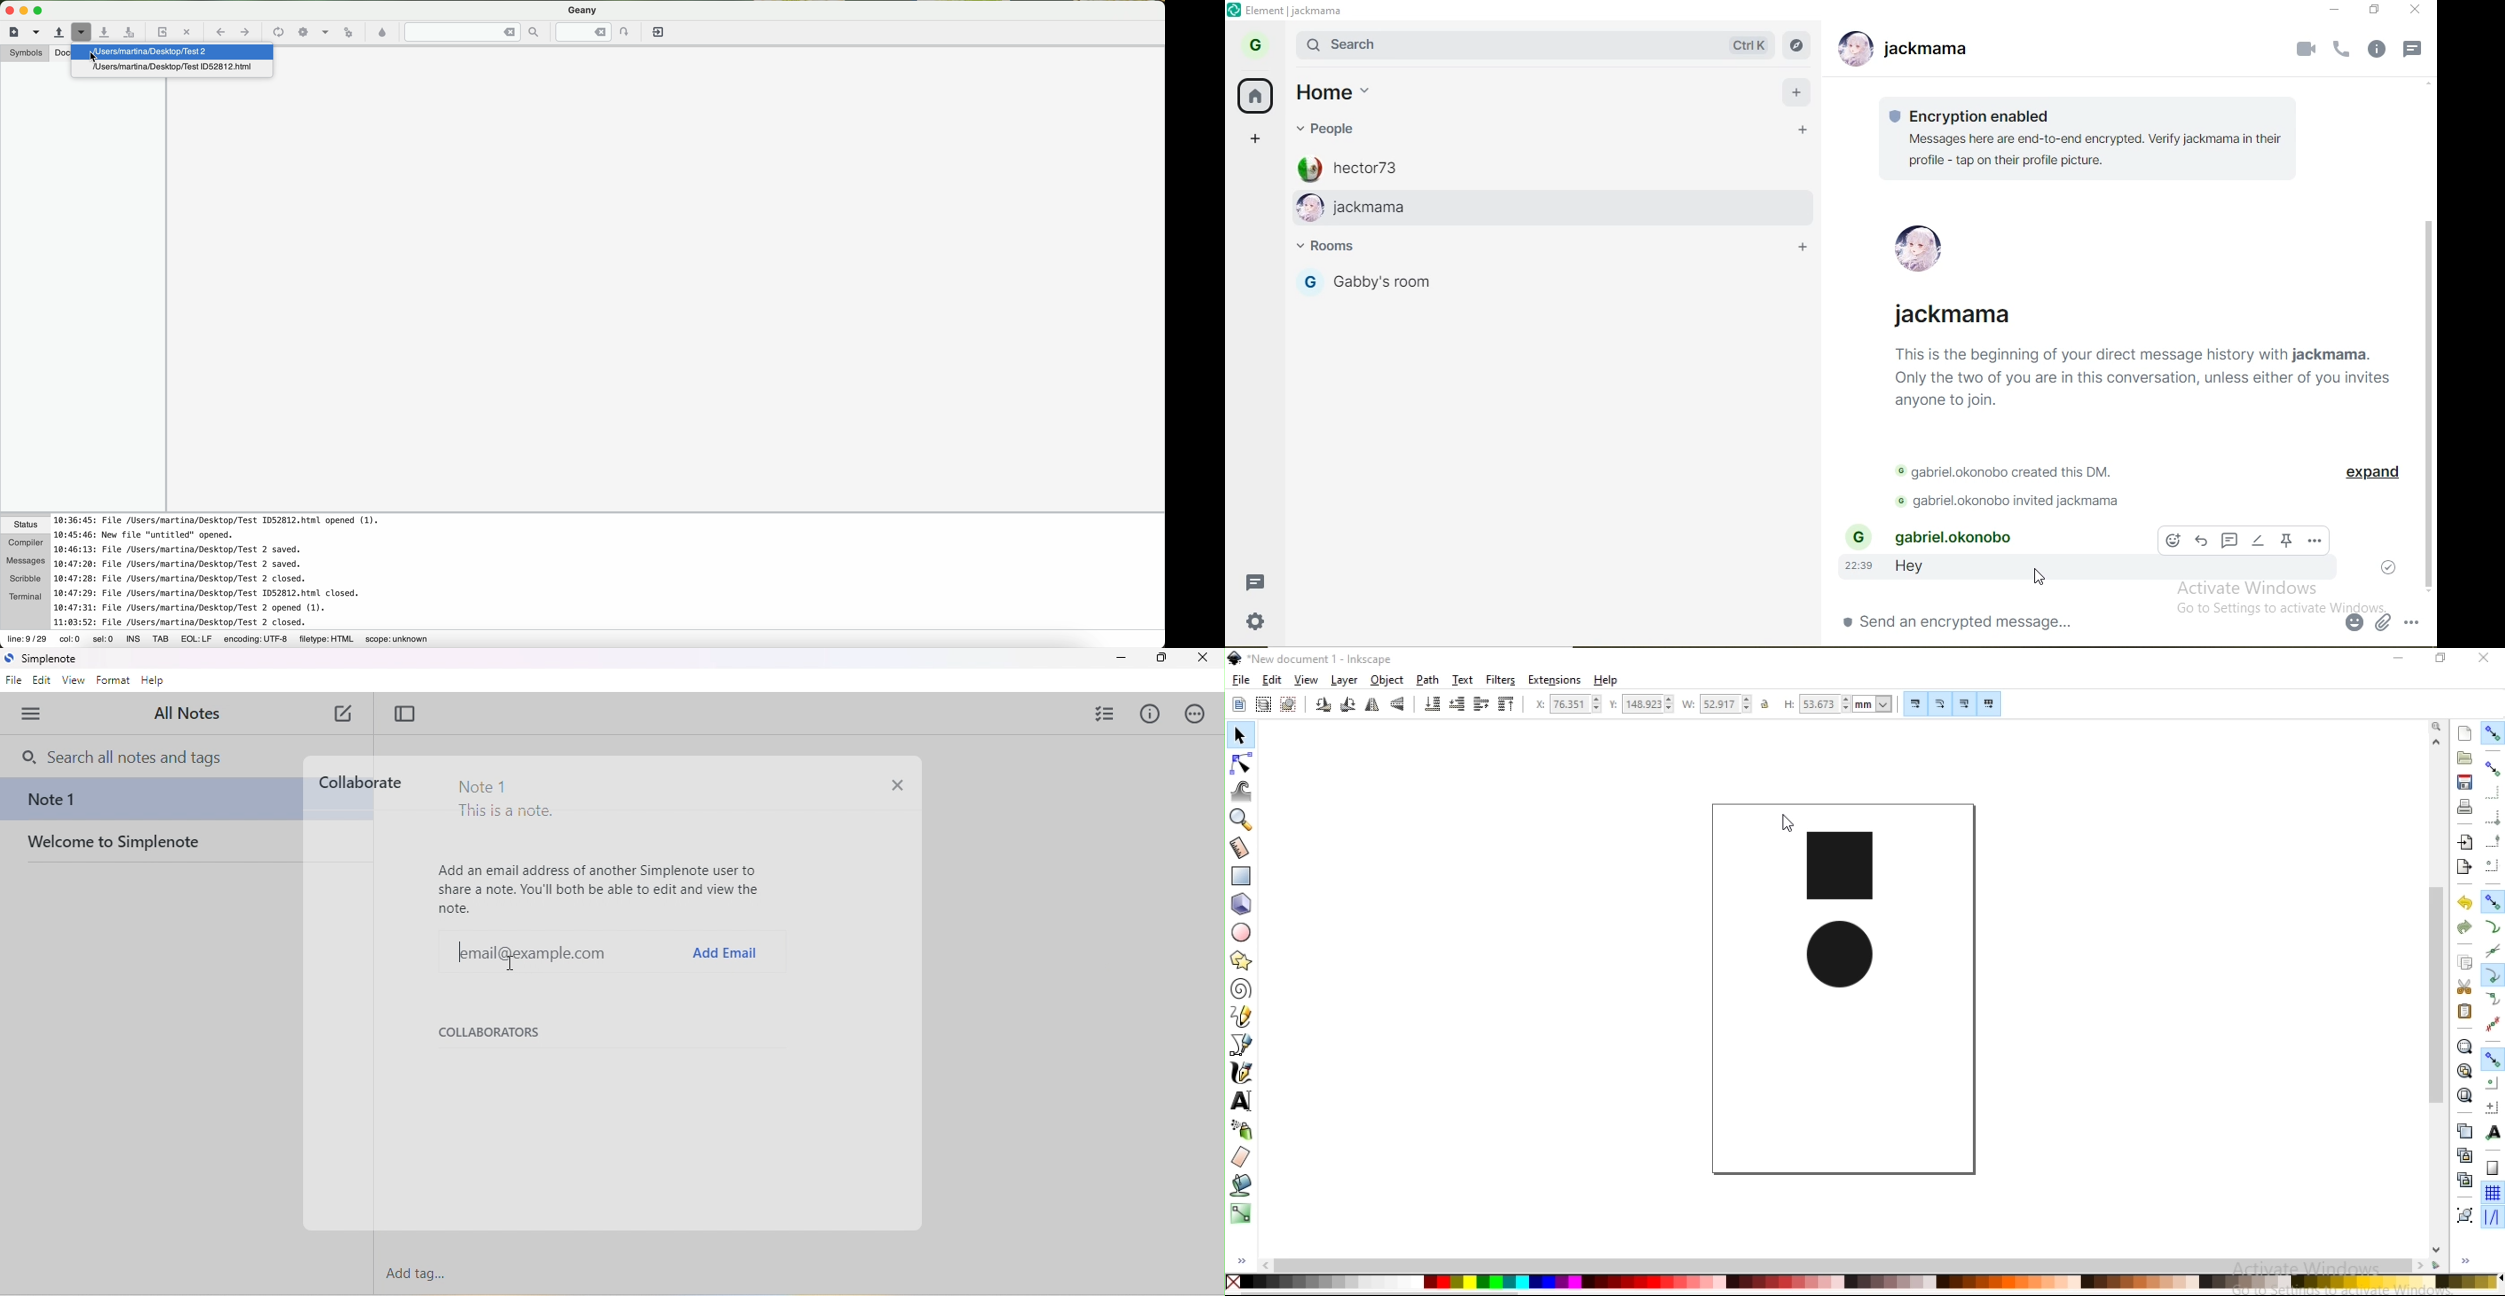 The height and width of the screenshot is (1316, 2520). What do you see at coordinates (2088, 620) in the screenshot?
I see `chatbox` at bounding box center [2088, 620].